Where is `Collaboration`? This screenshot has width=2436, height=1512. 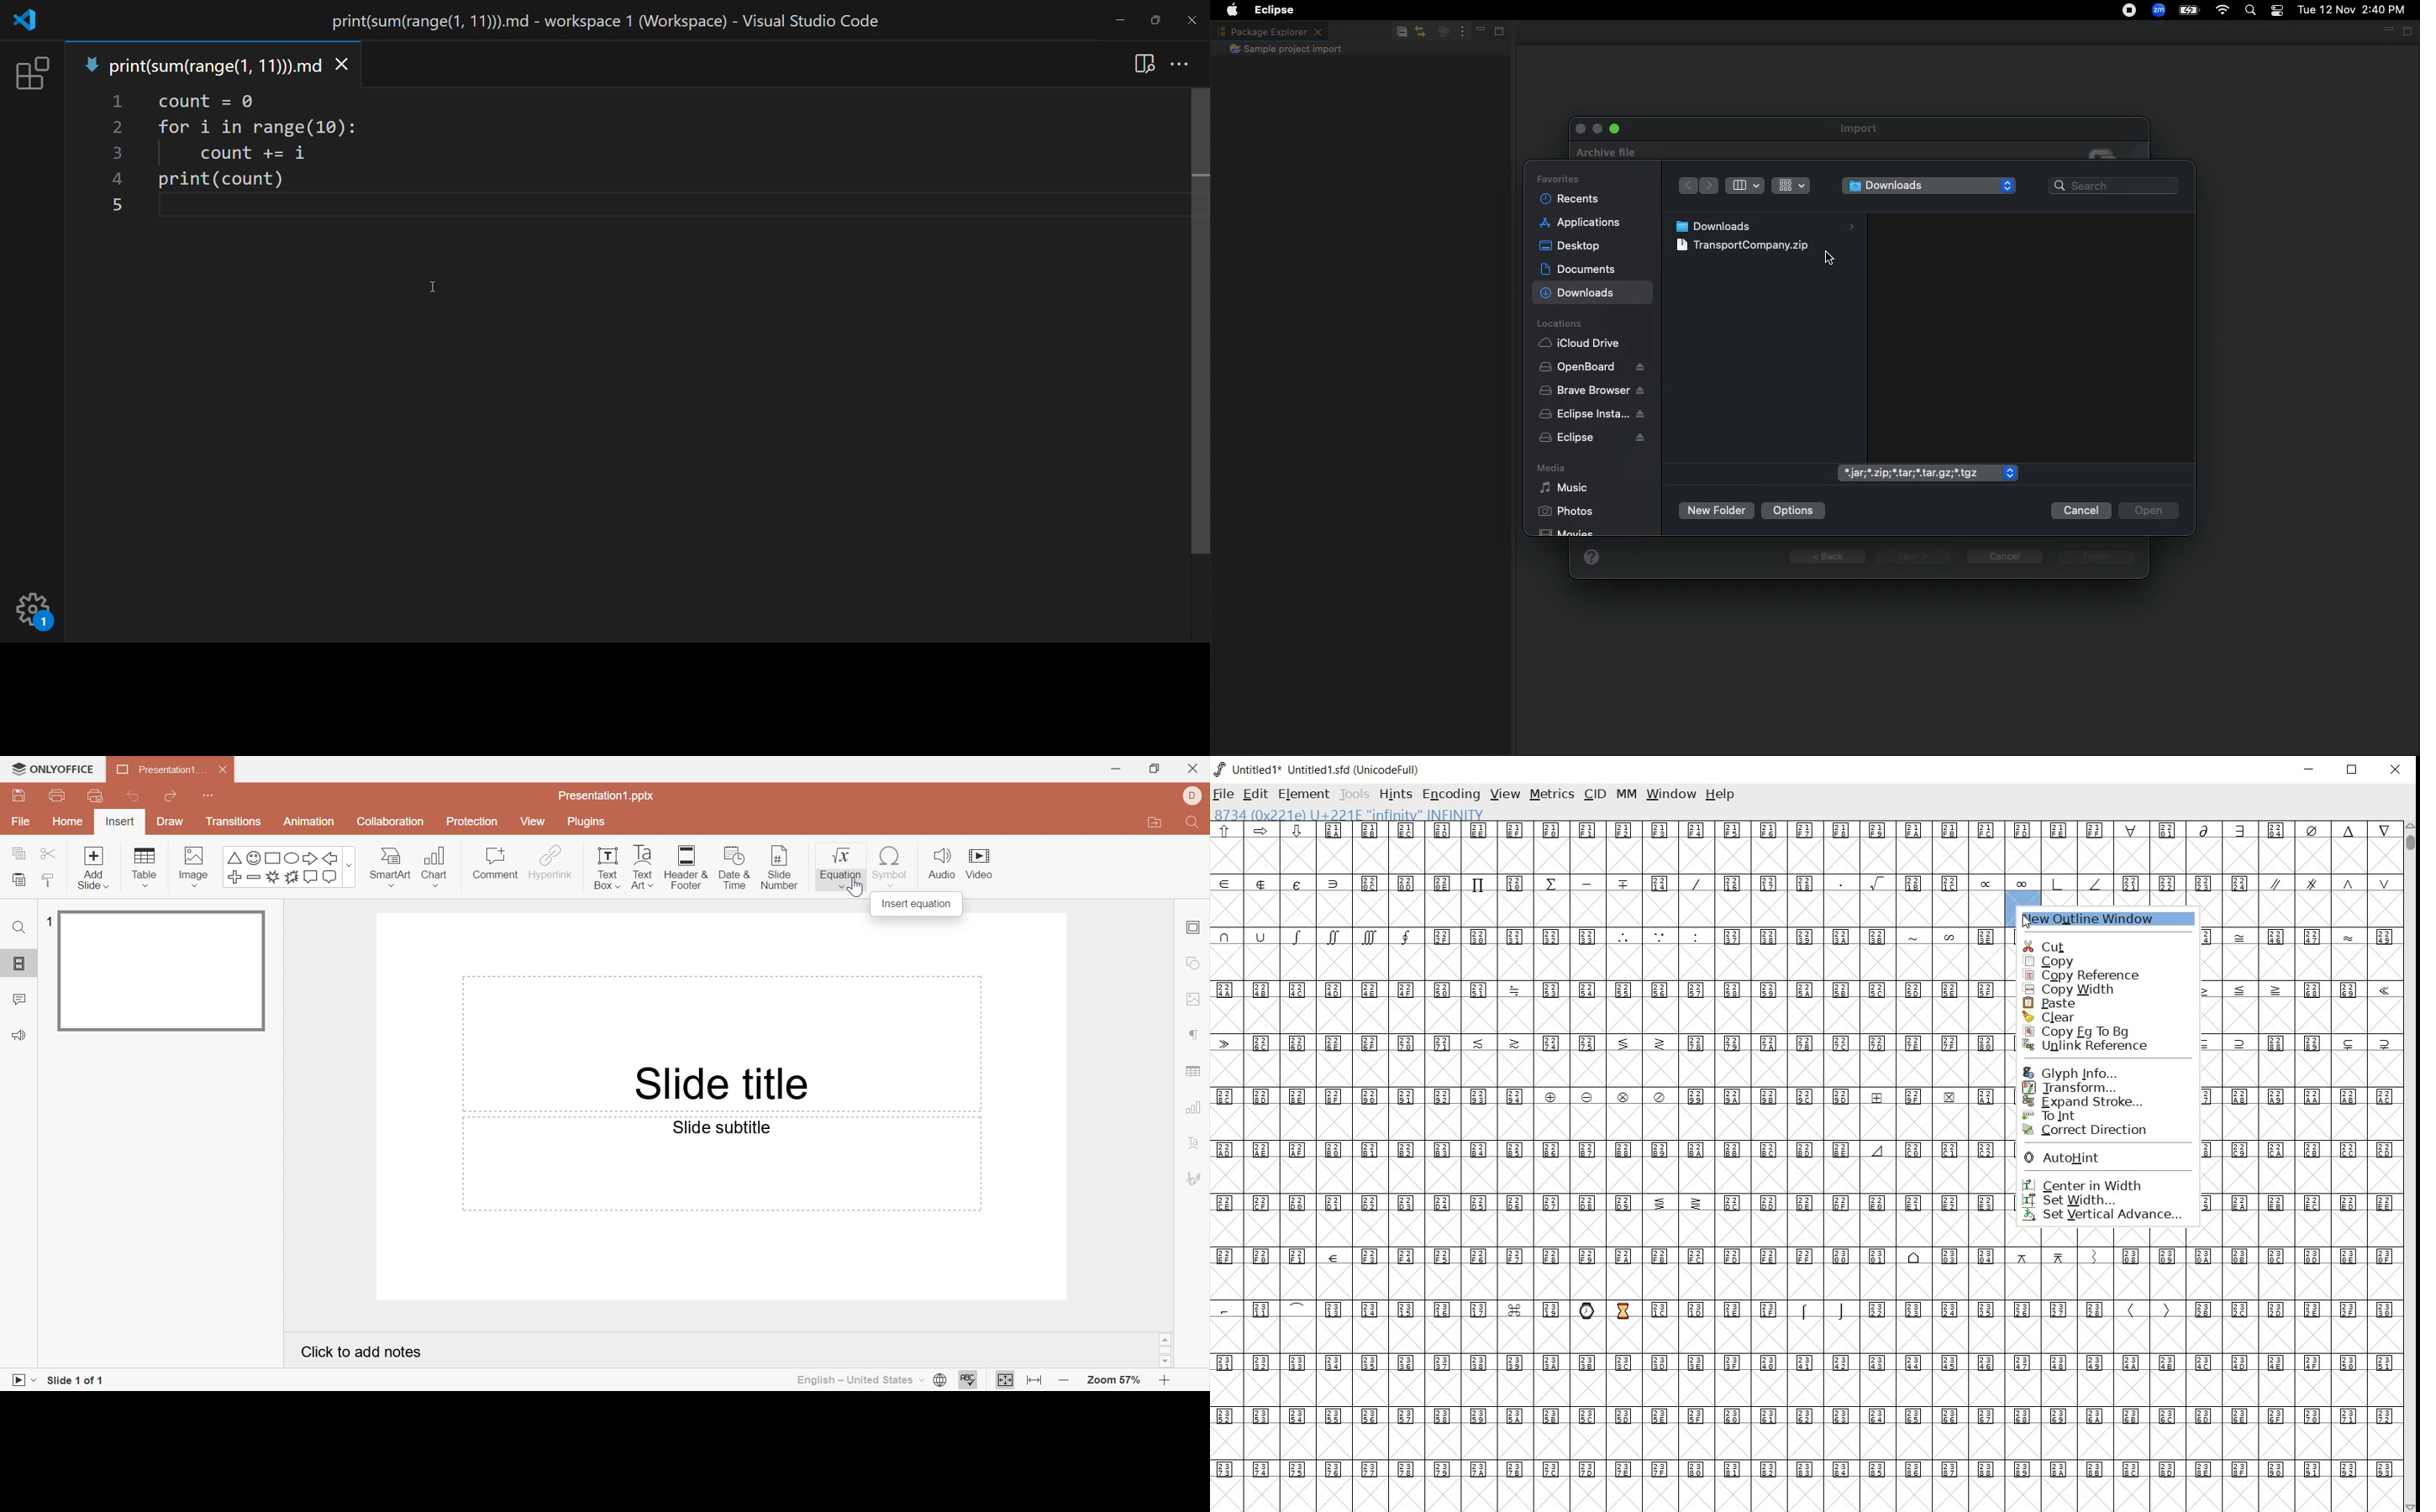
Collaboration is located at coordinates (391, 822).